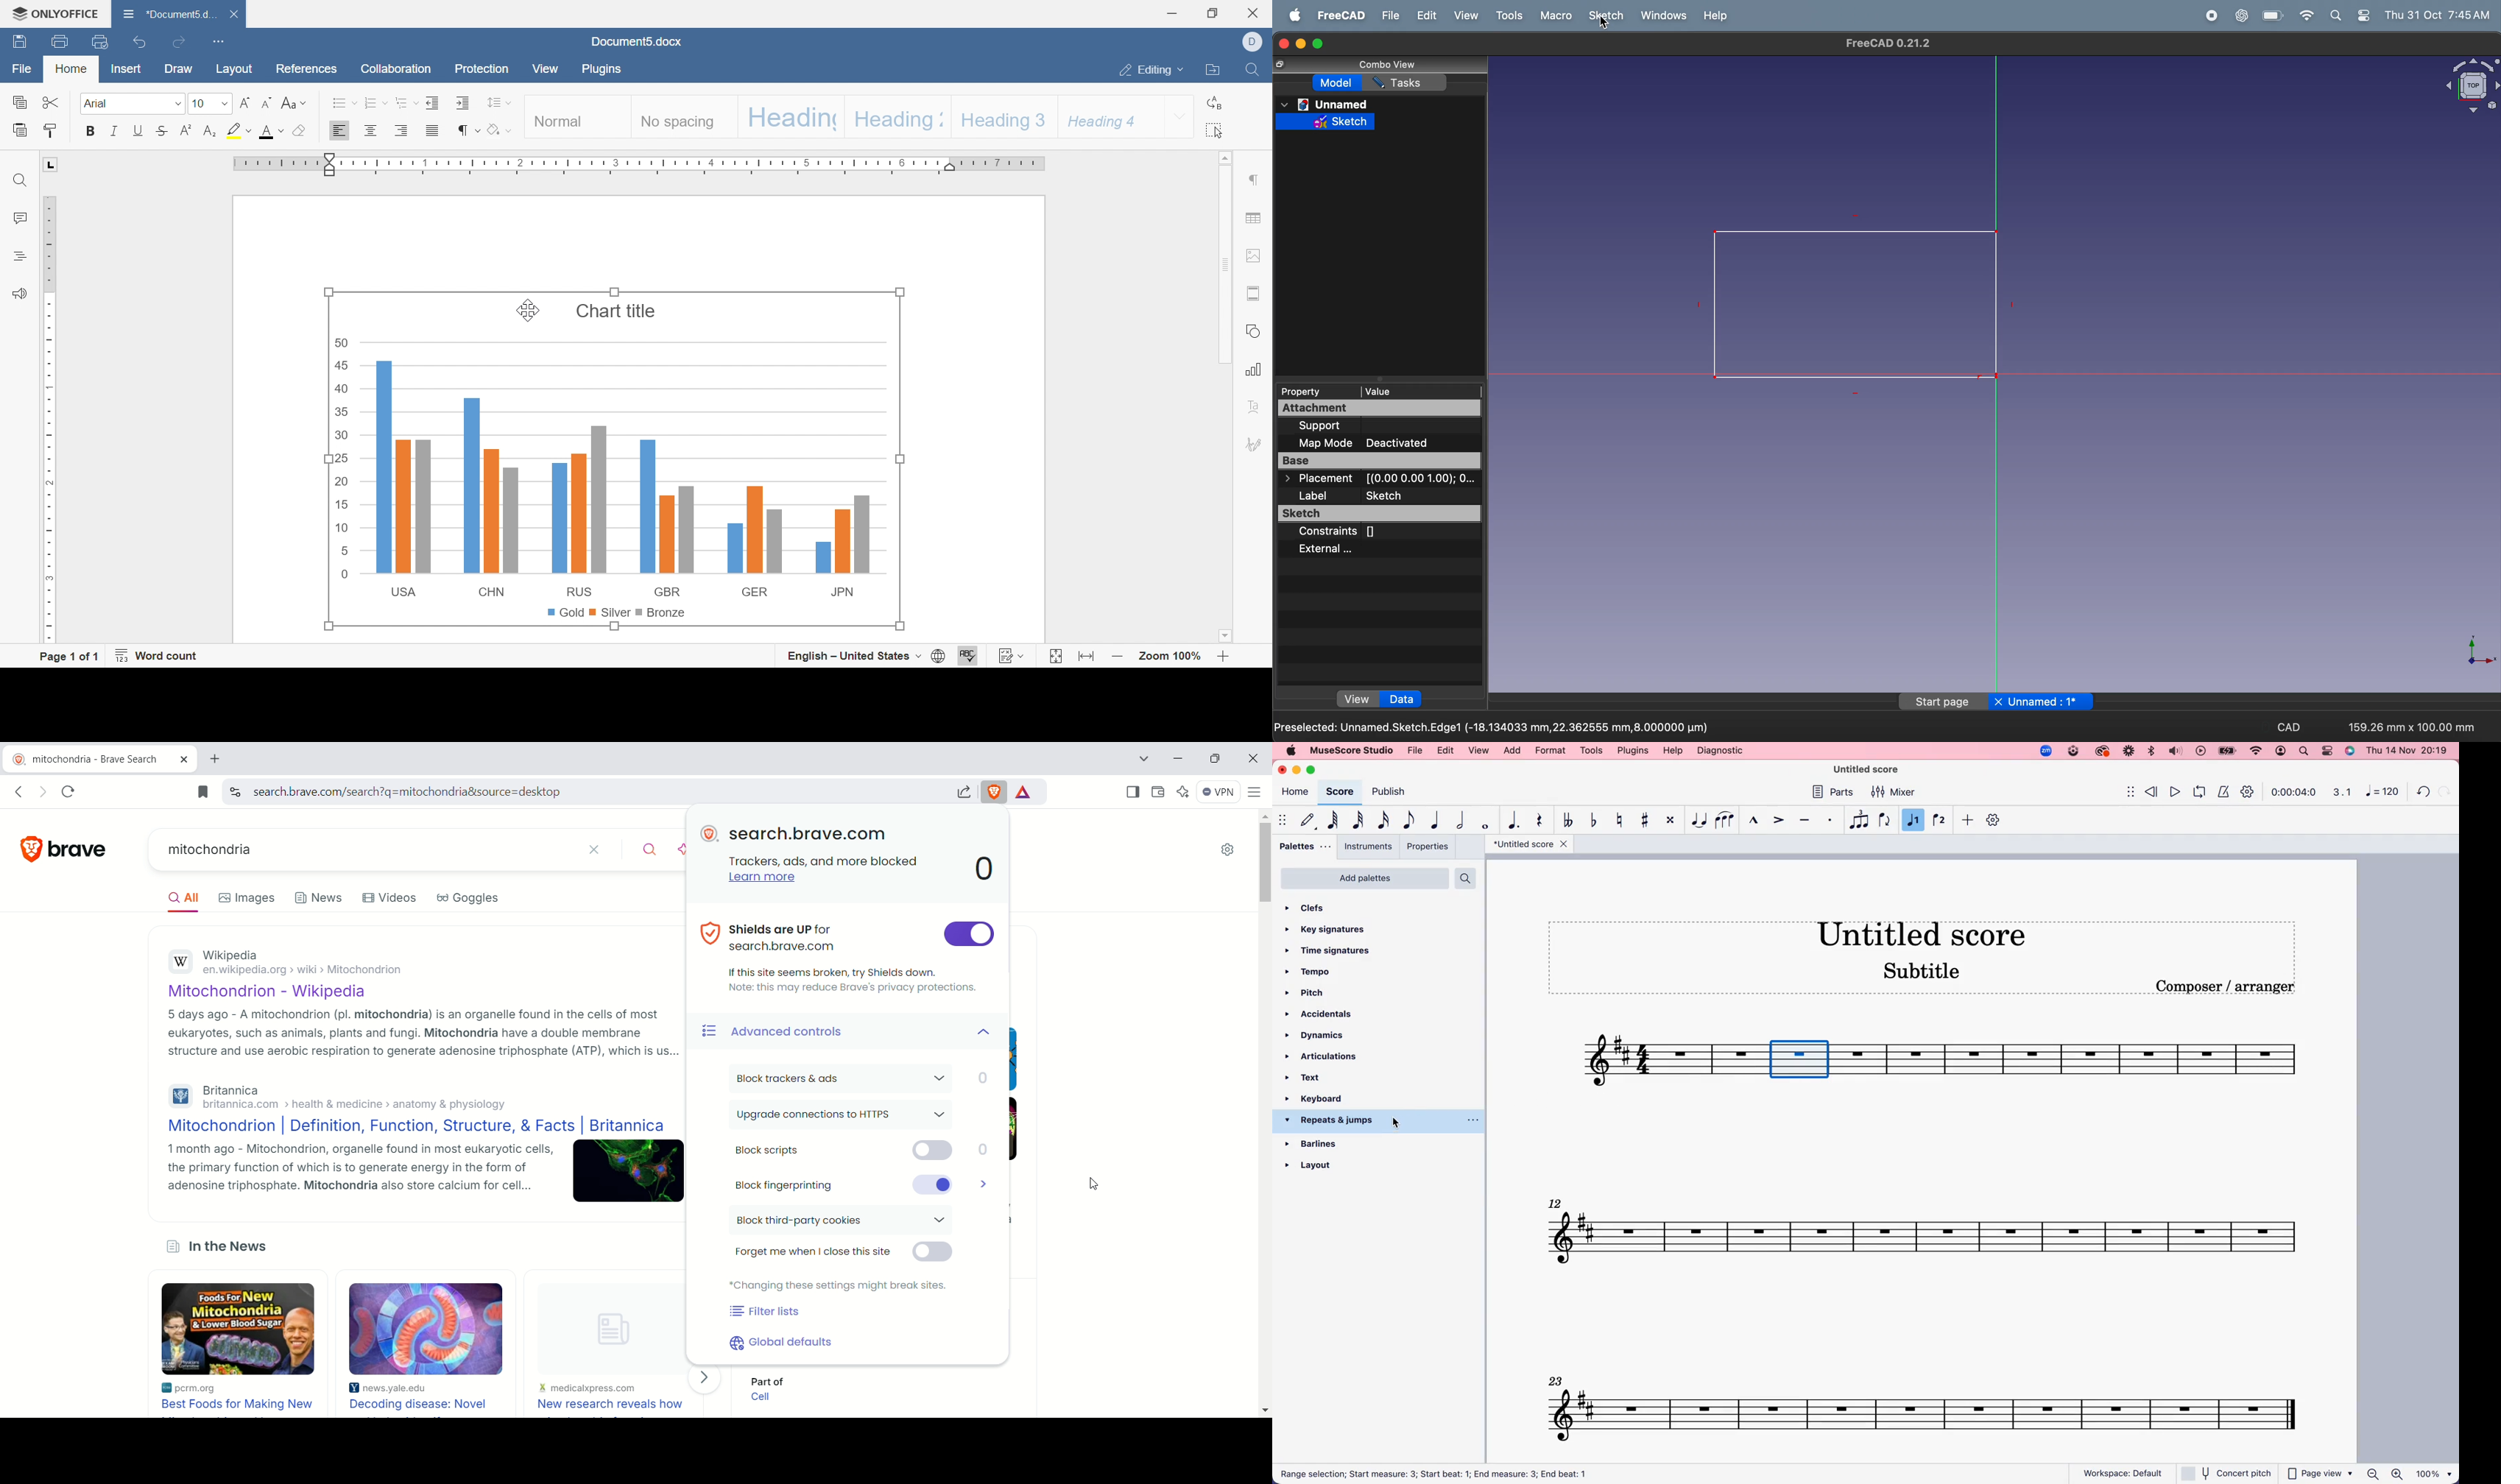 Image resolution: width=2520 pixels, height=1484 pixels. I want to click on closing window, so click(1282, 43).